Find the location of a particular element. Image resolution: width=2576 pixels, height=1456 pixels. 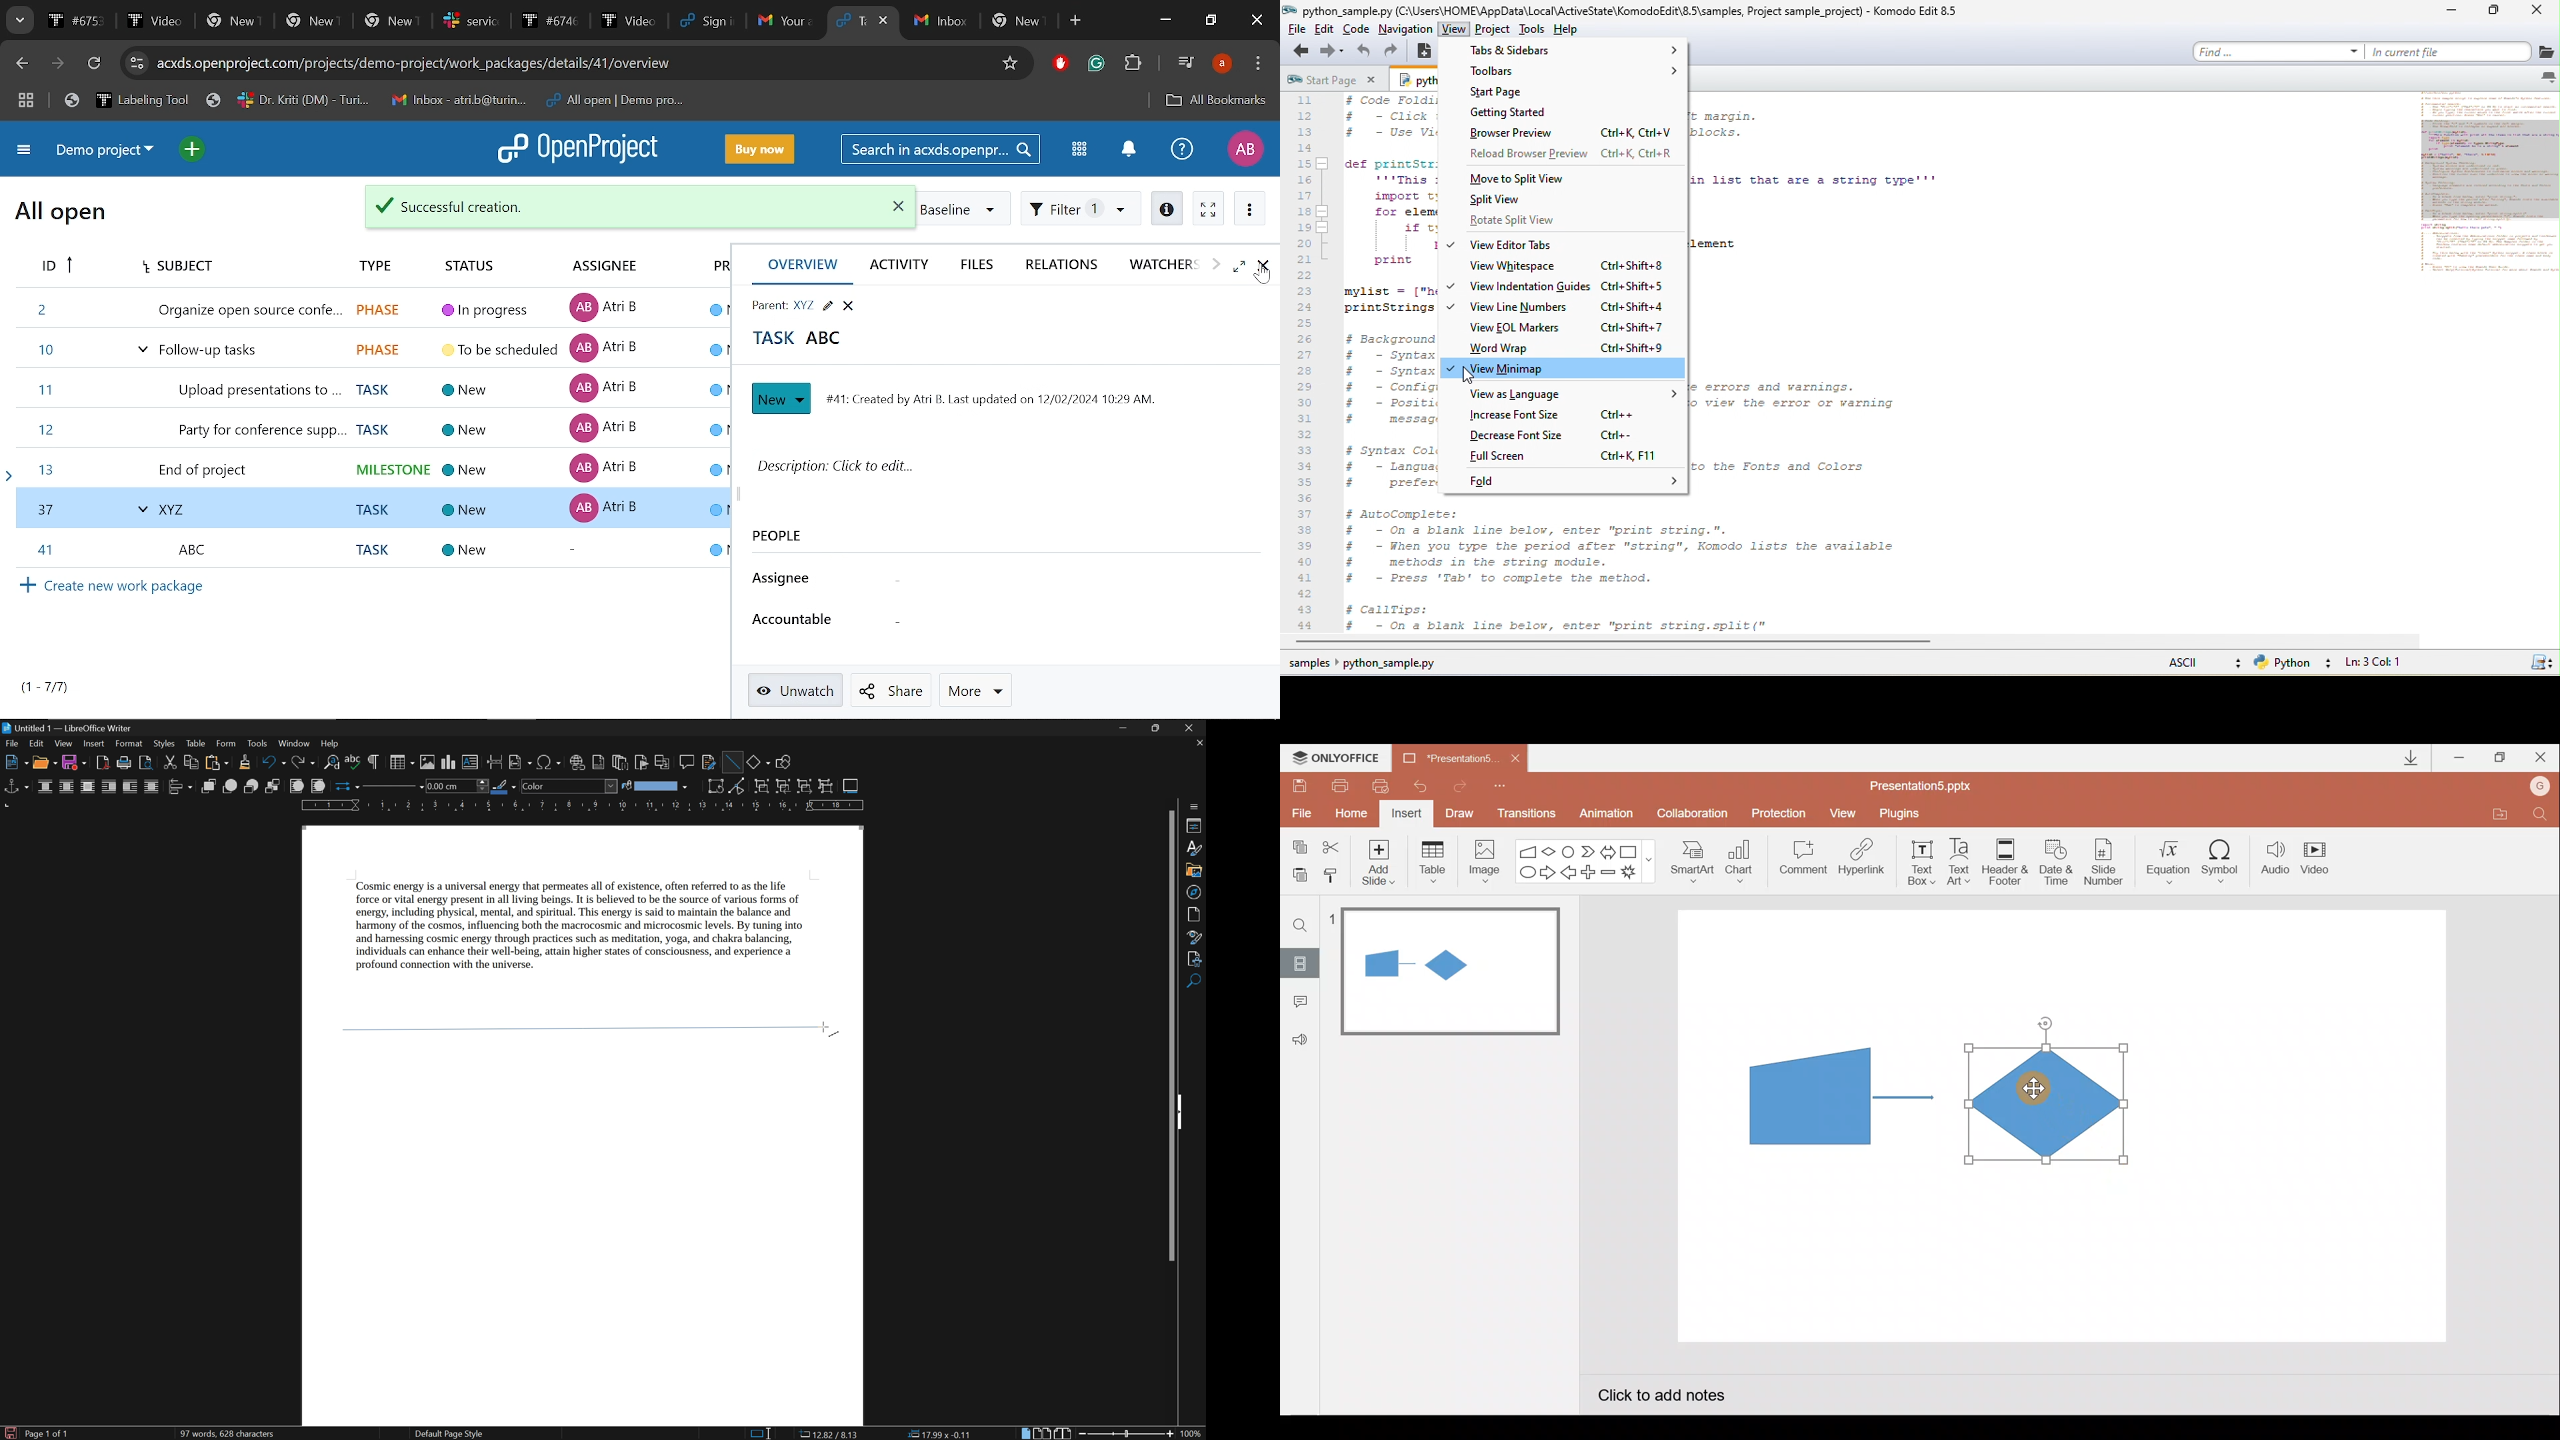

find is located at coordinates (1196, 1003).